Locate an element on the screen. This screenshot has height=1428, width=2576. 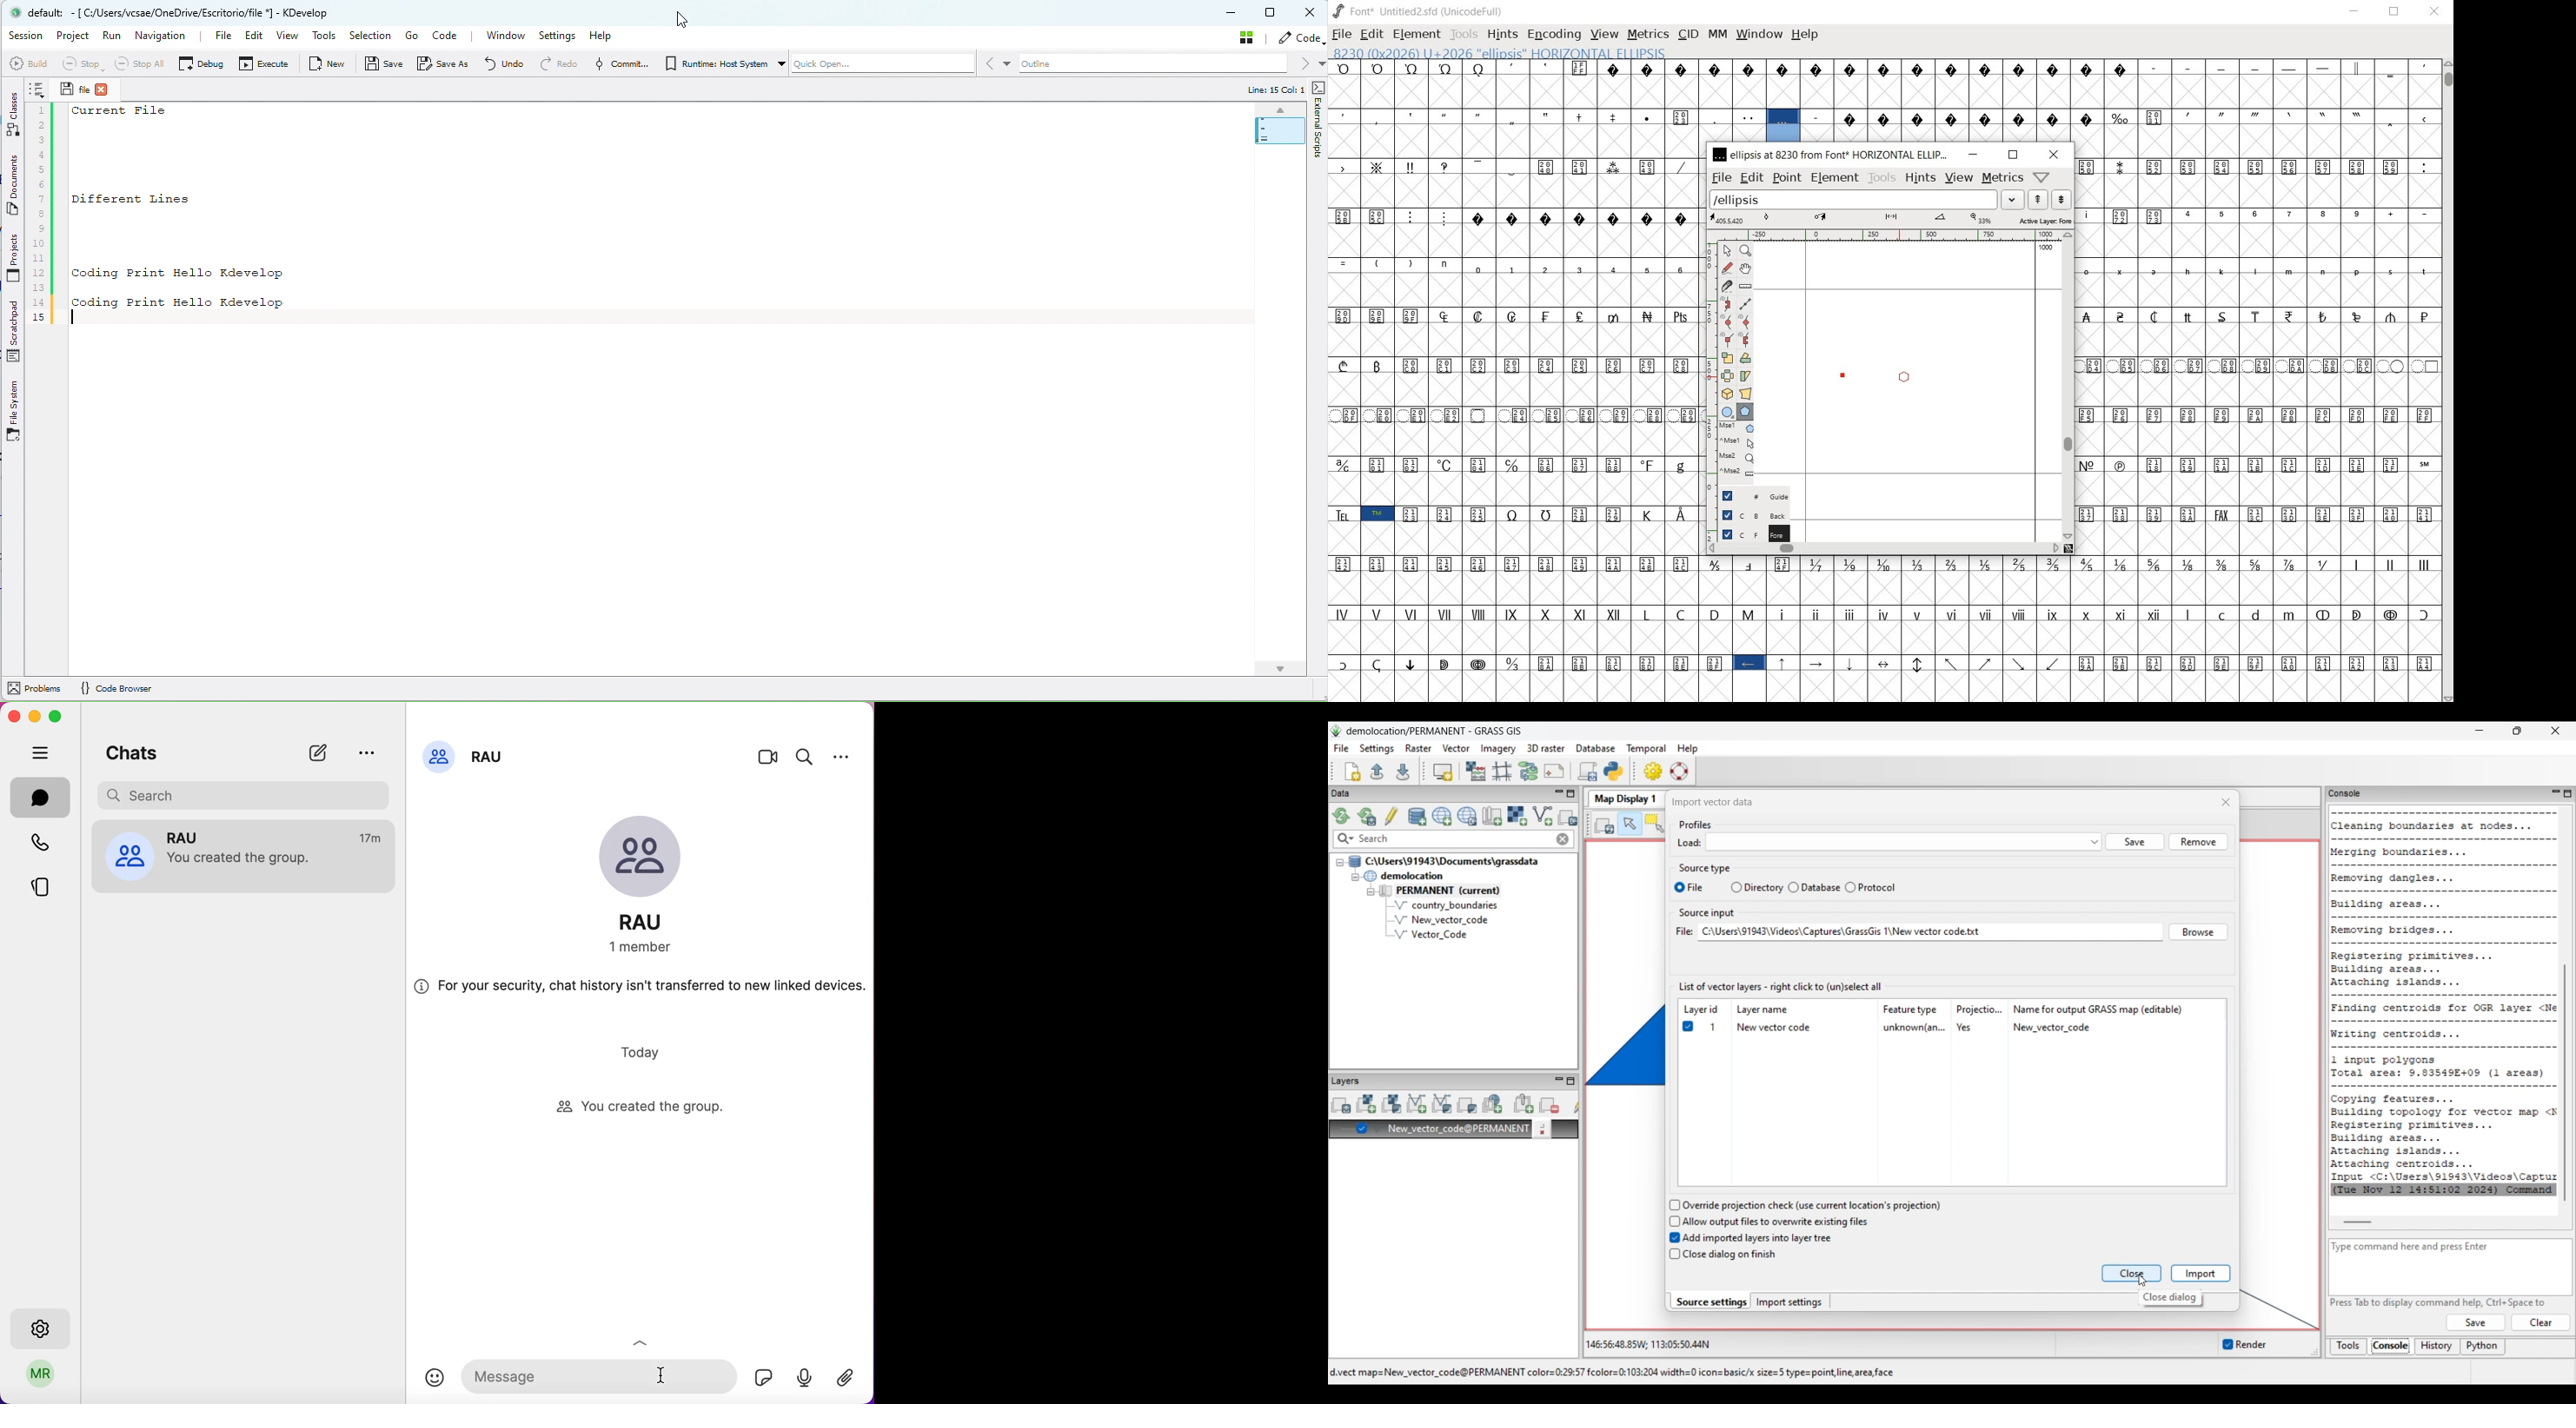
you created the group is located at coordinates (651, 1108).